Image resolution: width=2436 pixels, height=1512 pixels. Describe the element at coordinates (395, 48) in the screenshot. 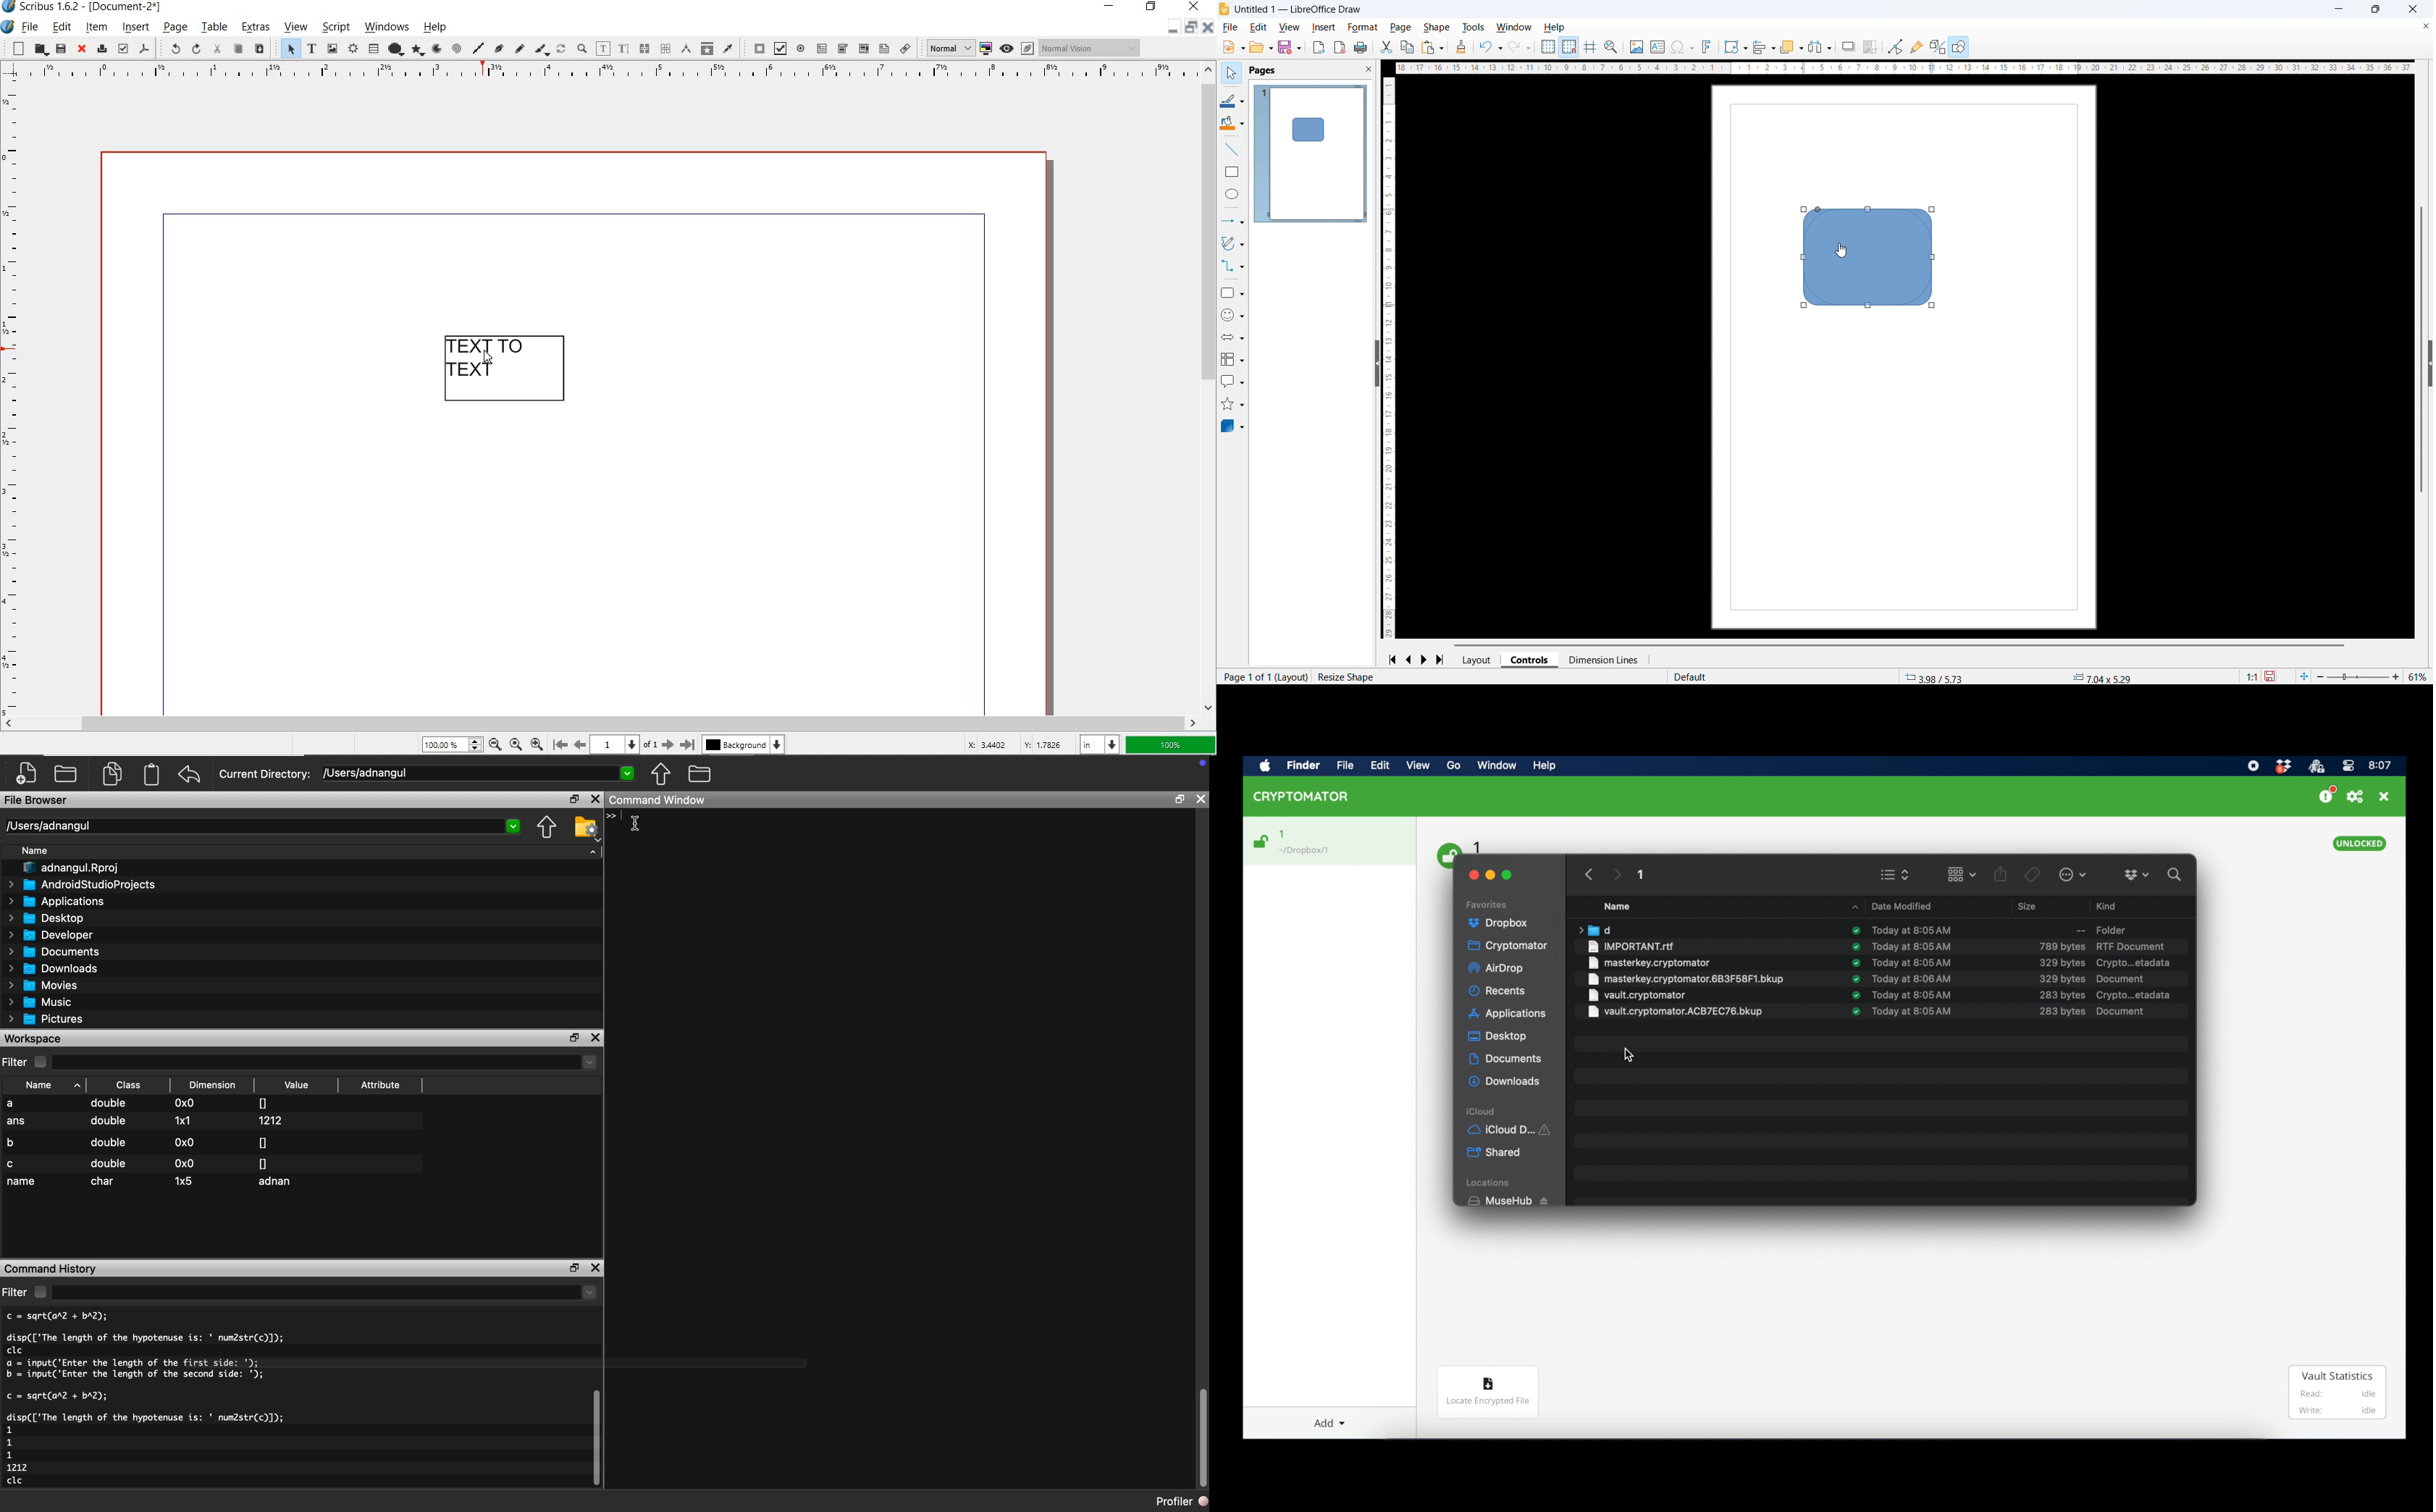

I see `shape` at that location.